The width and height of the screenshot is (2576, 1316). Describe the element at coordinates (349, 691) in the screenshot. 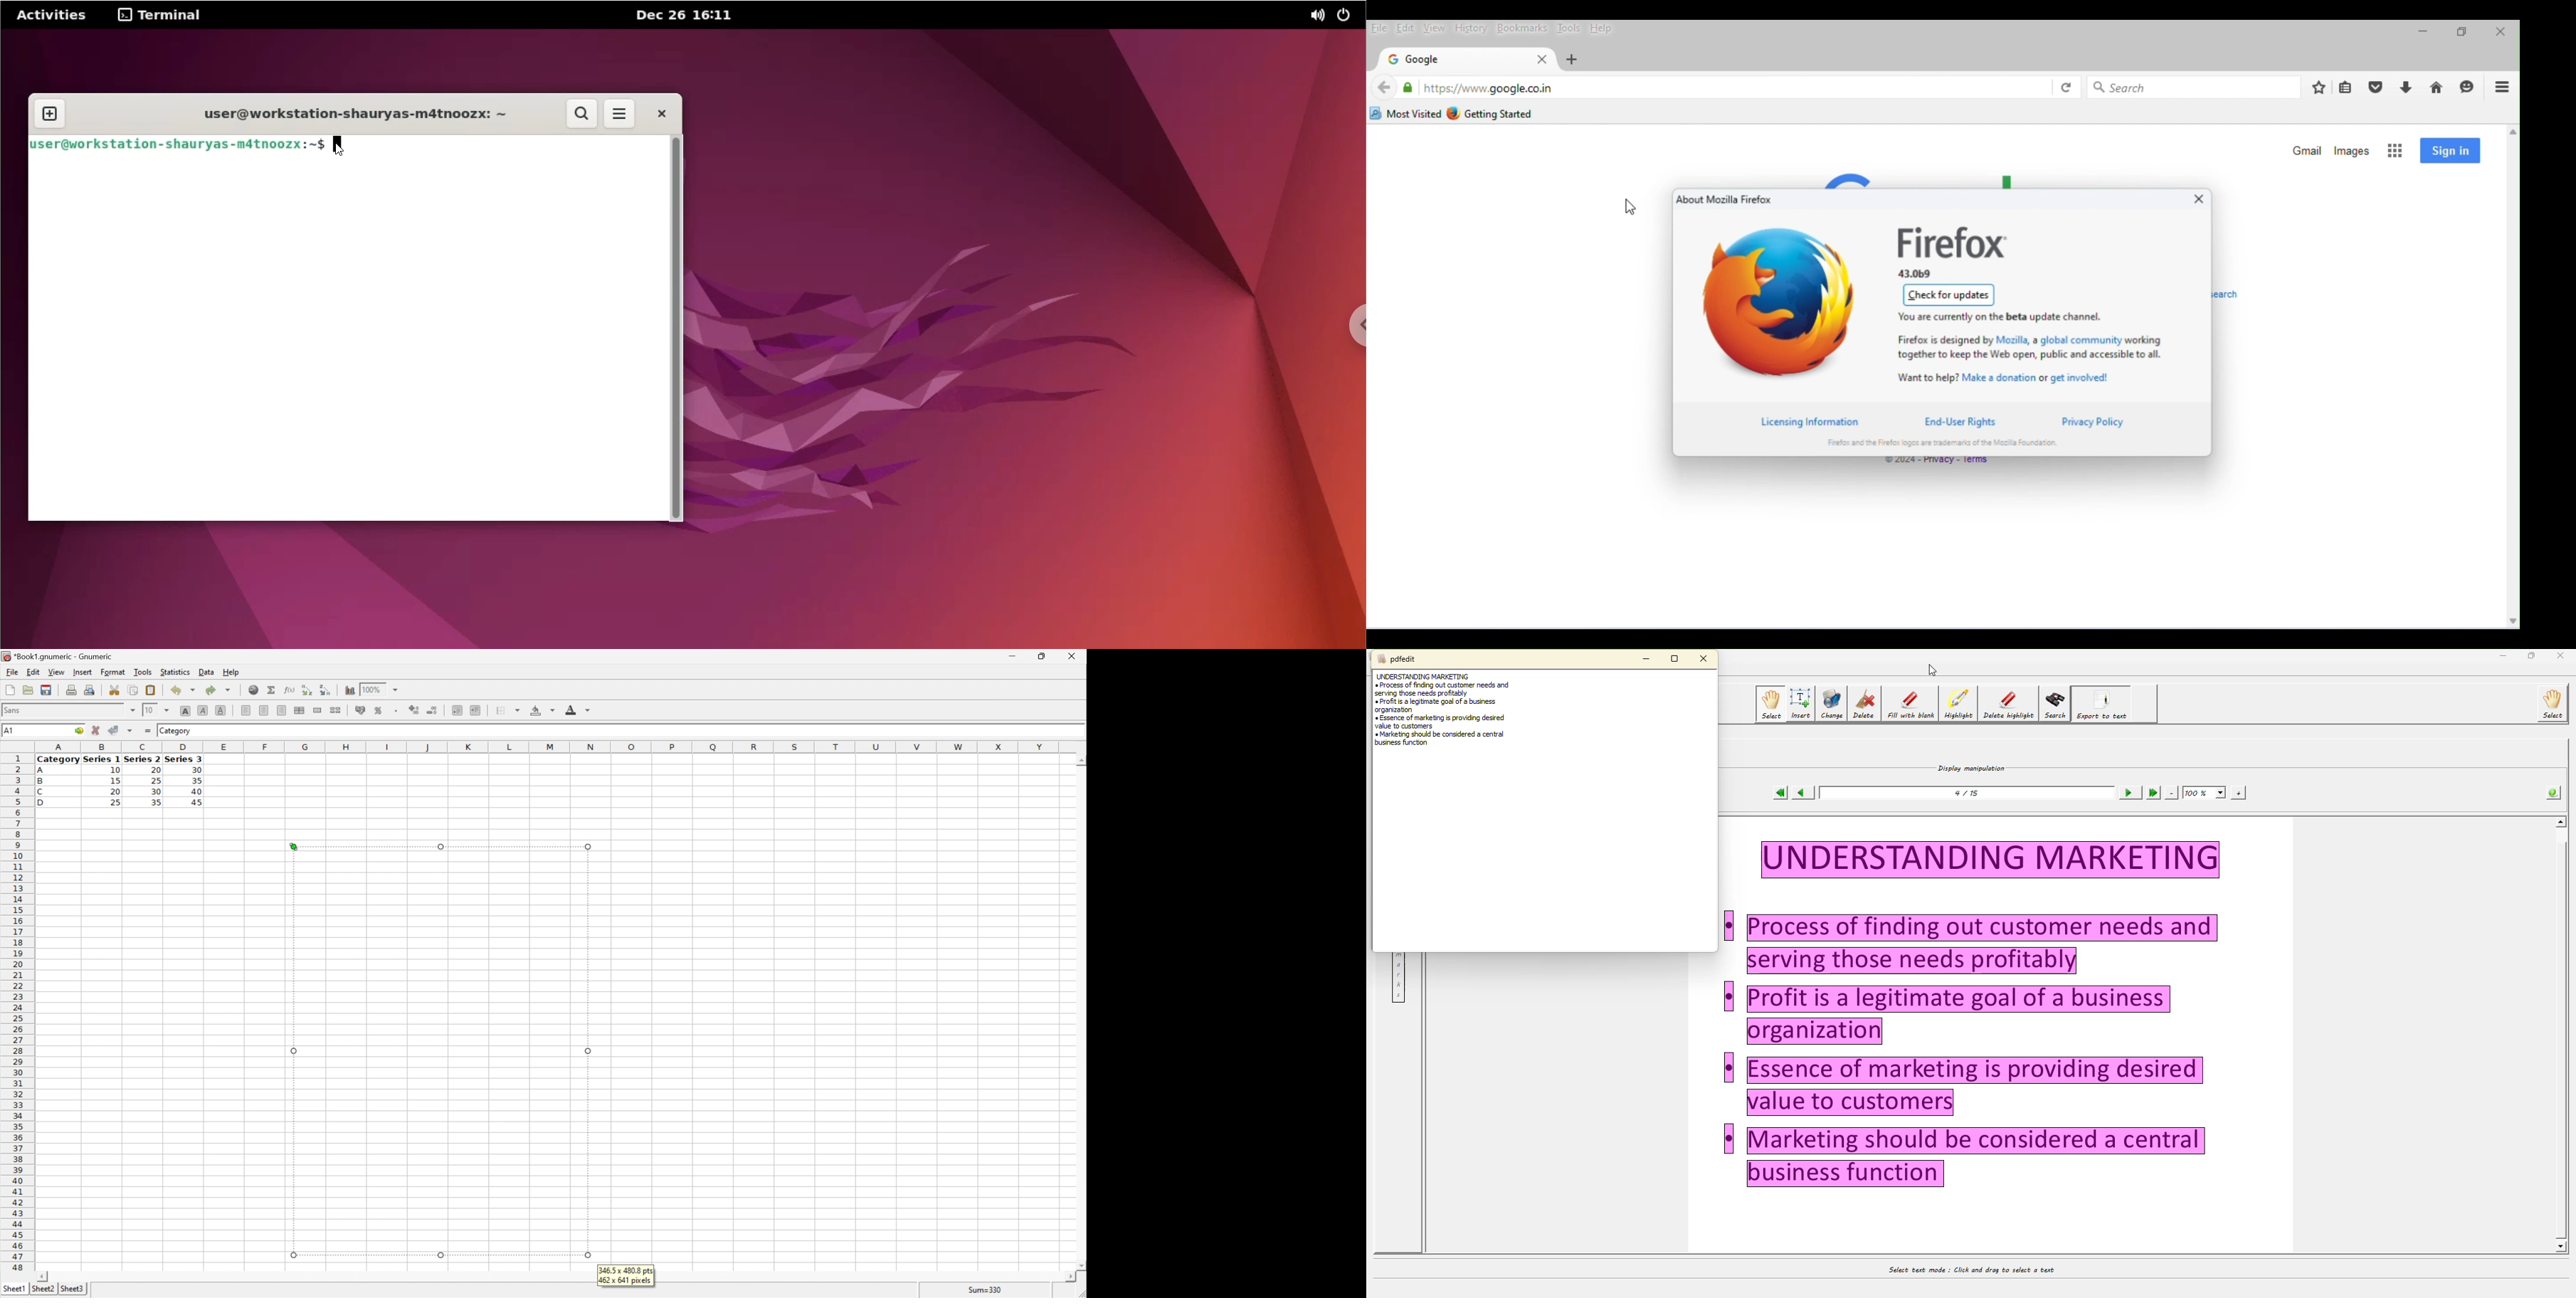

I see `Insert a chart` at that location.